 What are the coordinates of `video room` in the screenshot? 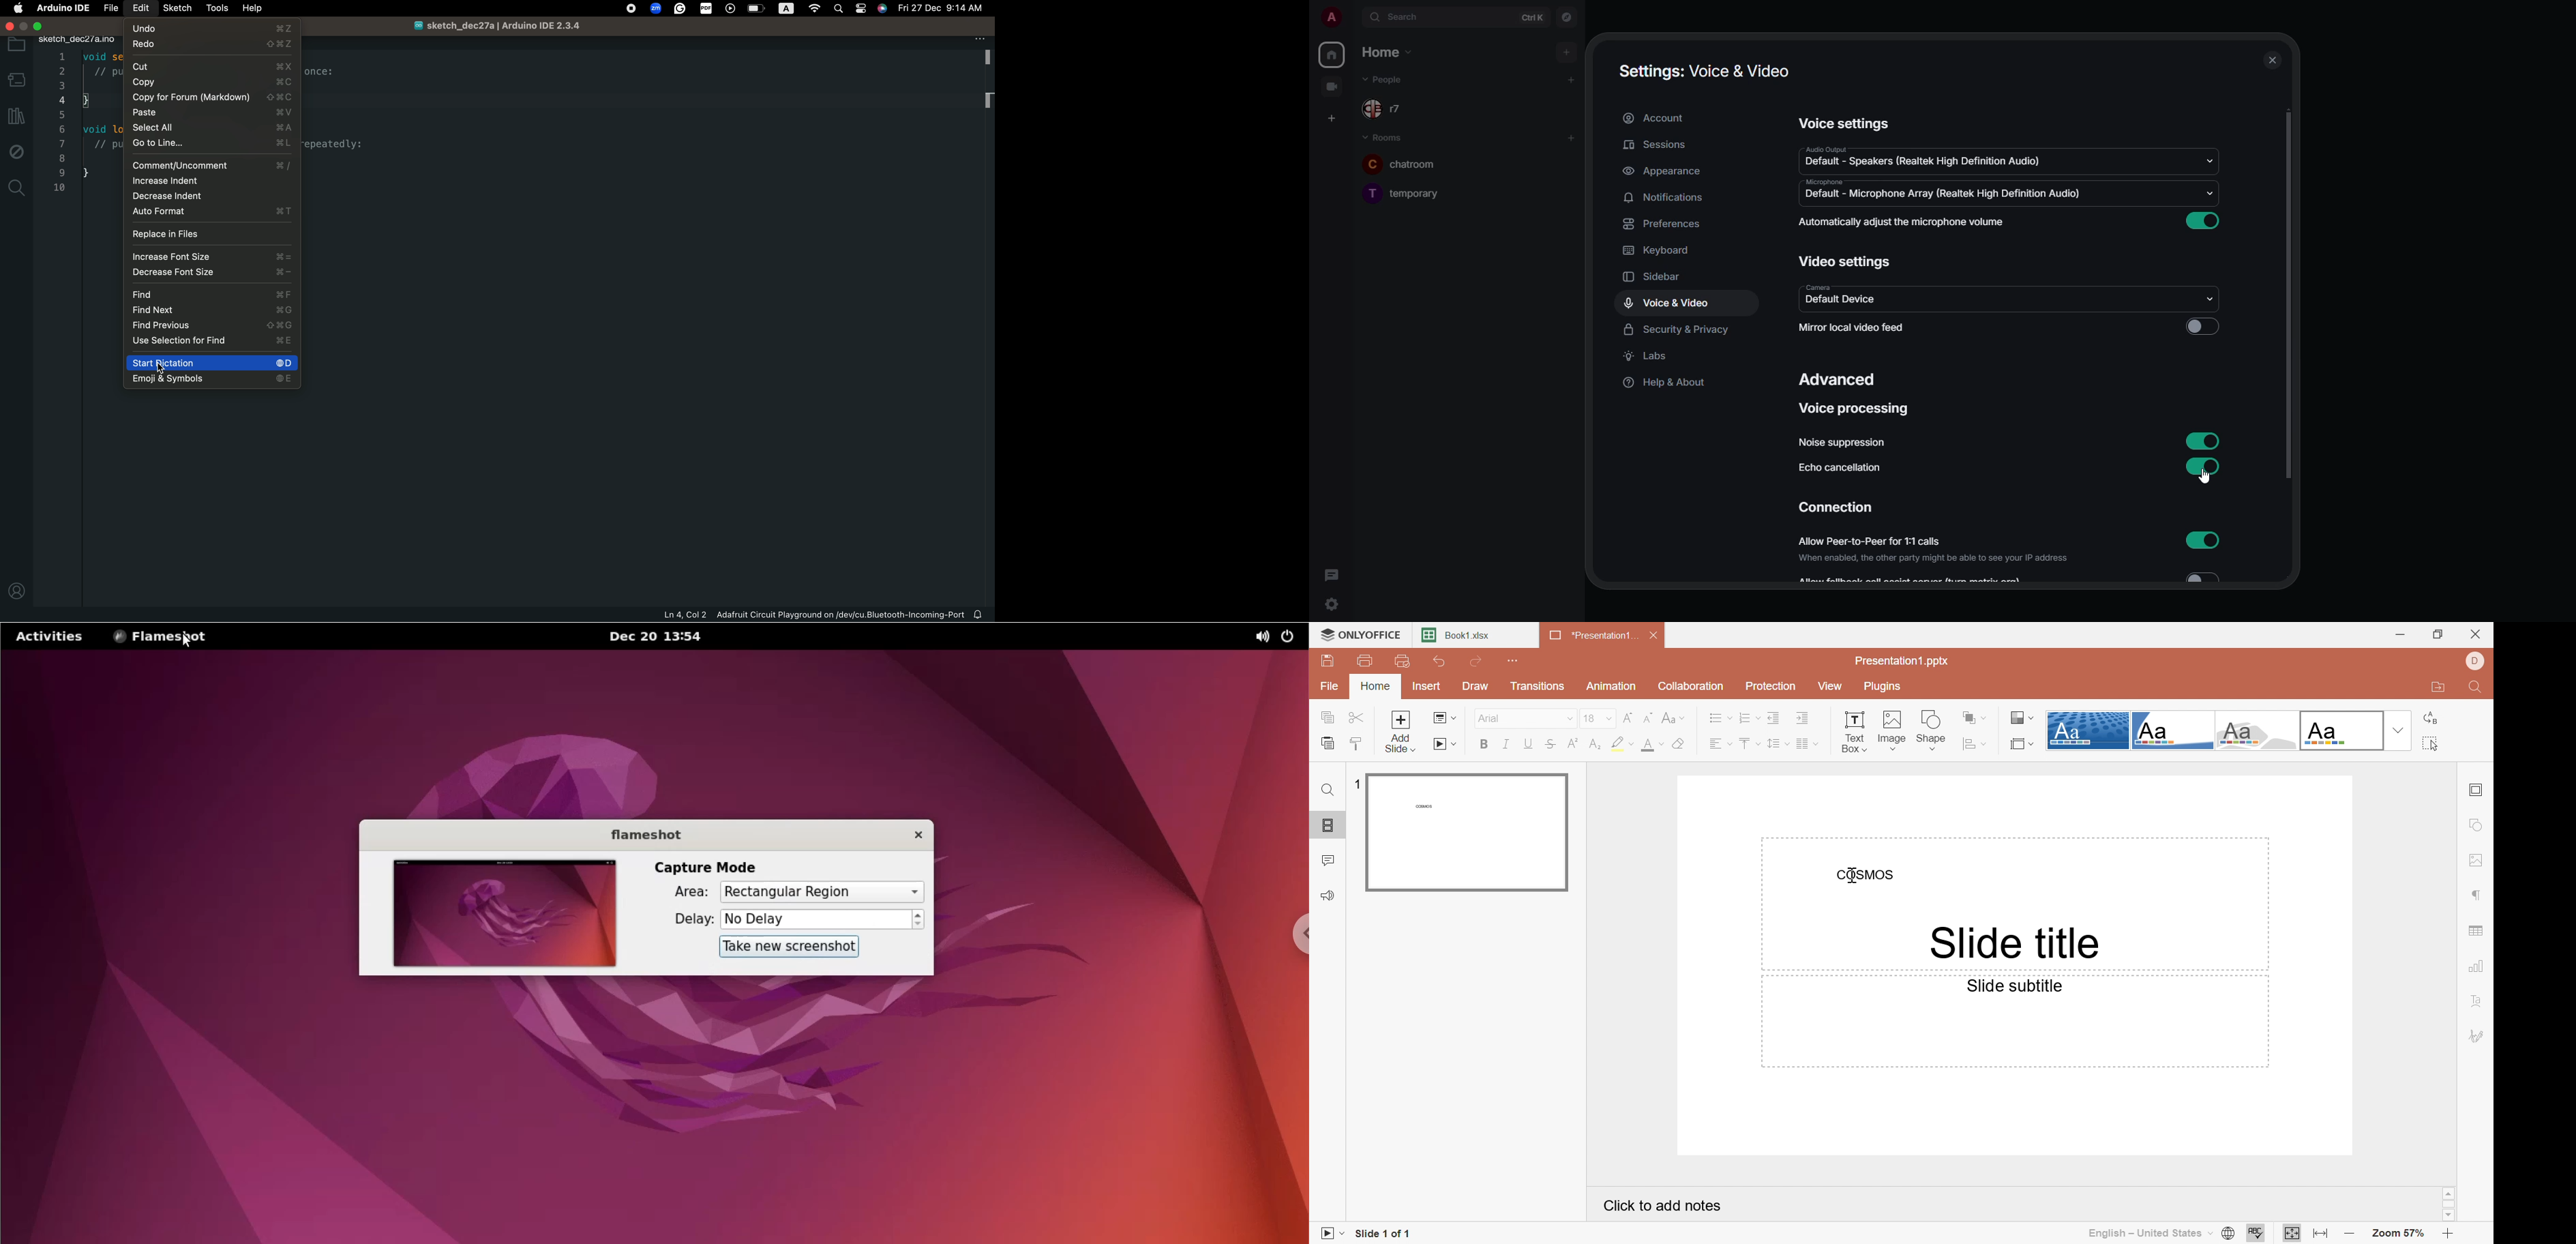 It's located at (1333, 86).